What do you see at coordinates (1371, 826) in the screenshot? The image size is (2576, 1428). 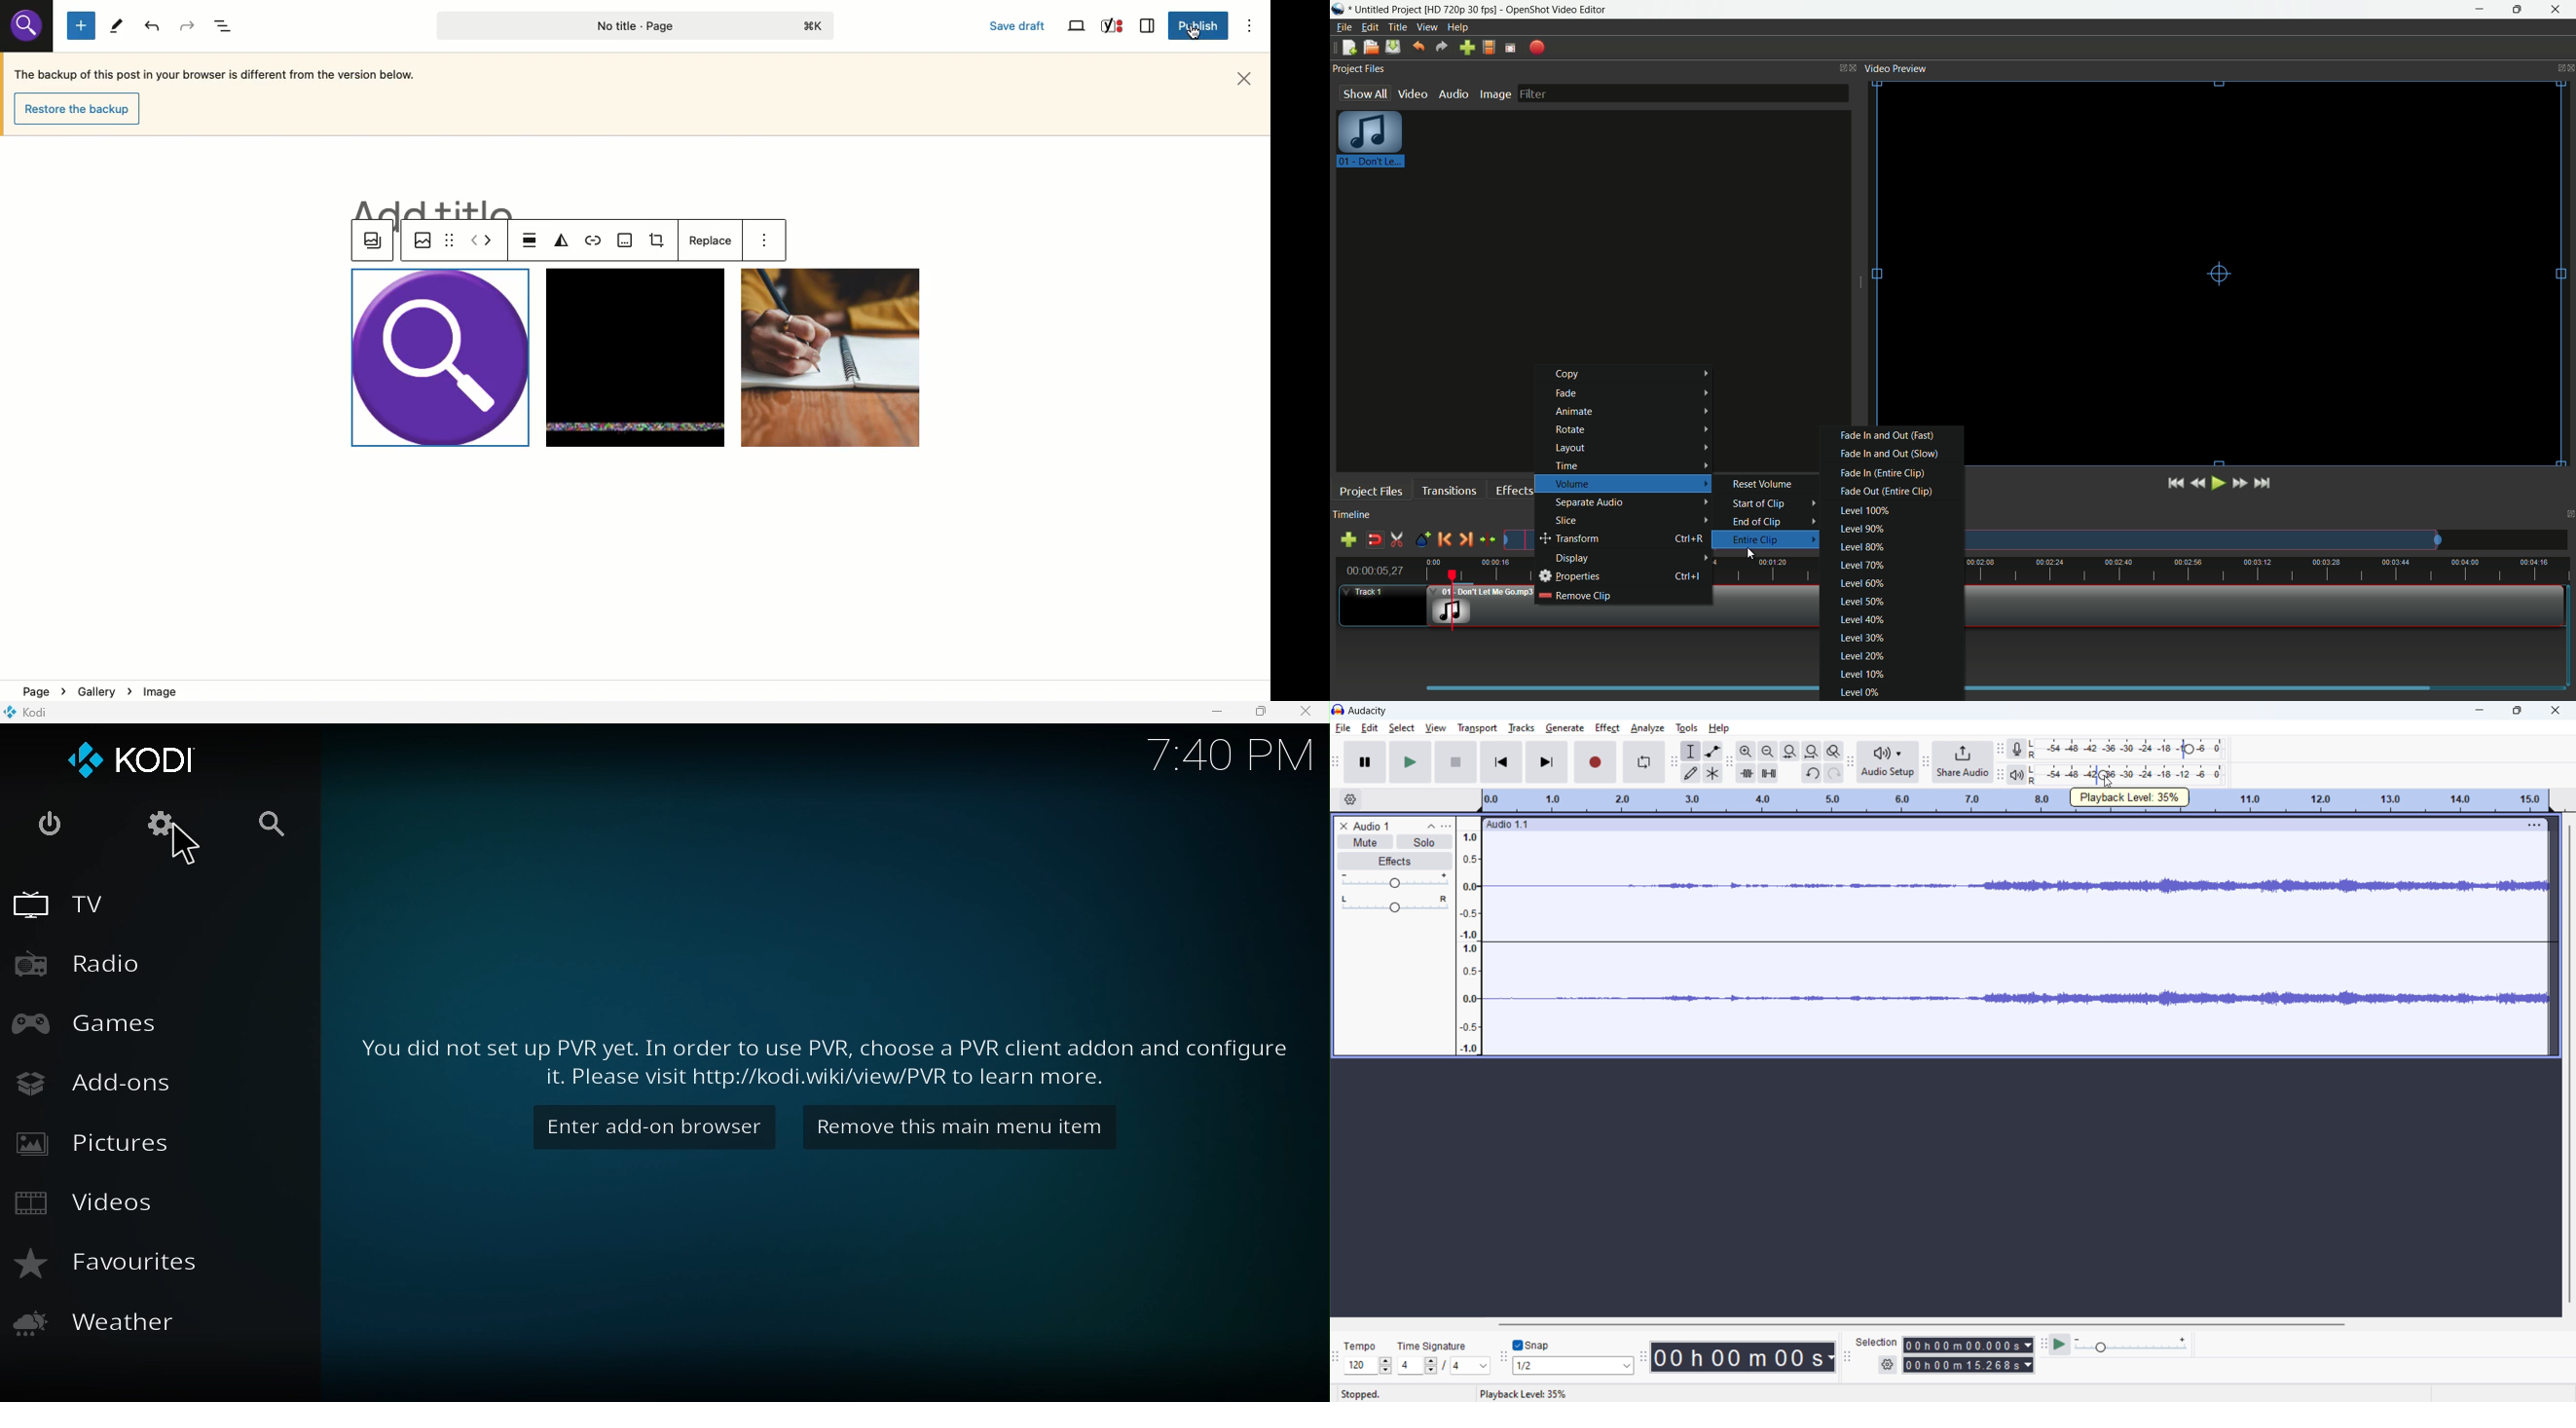 I see `project title` at bounding box center [1371, 826].